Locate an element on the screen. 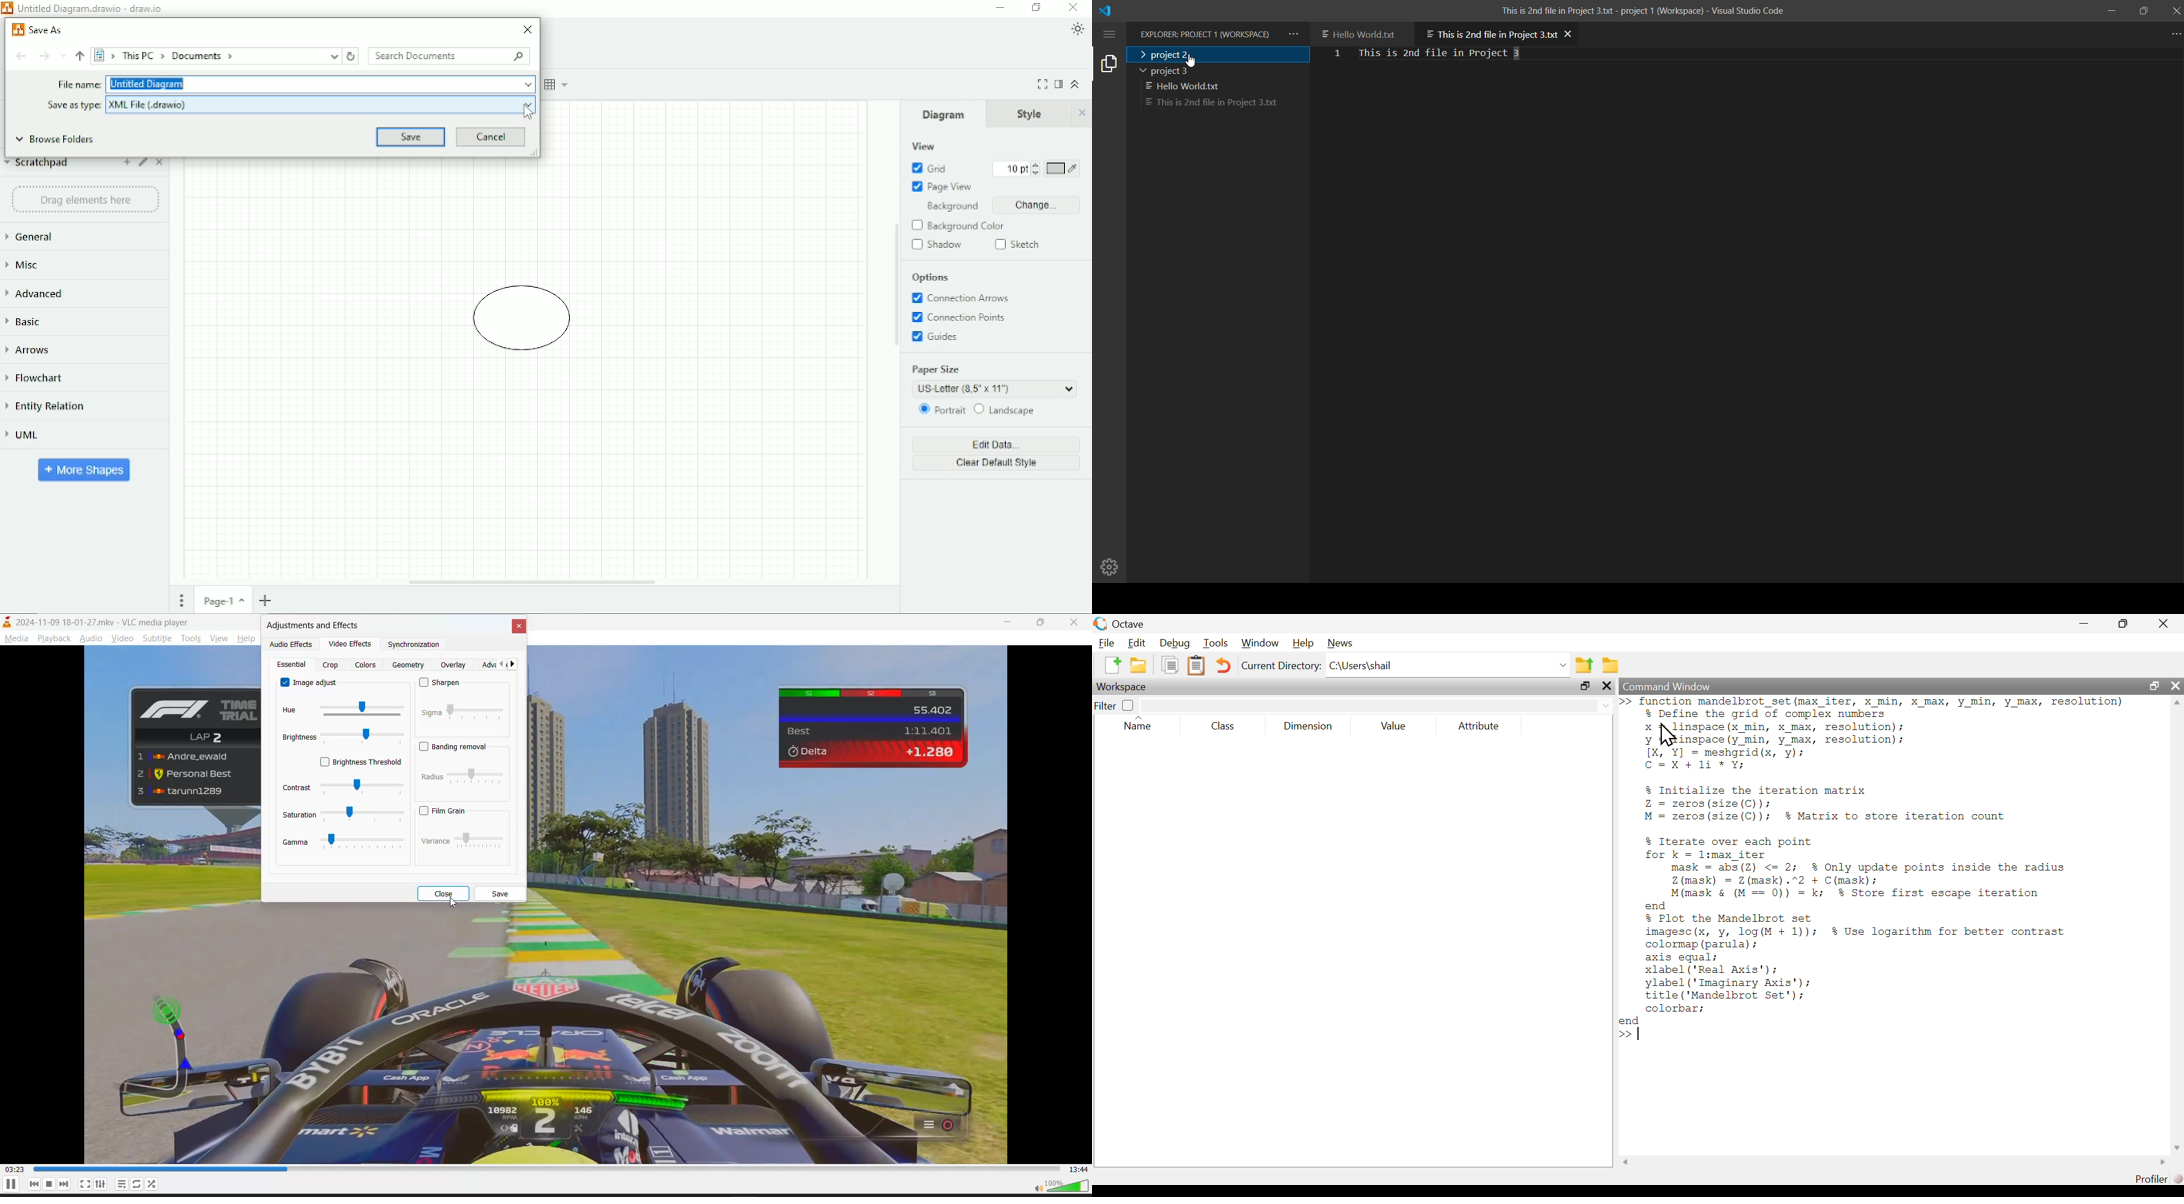 Image resolution: width=2184 pixels, height=1204 pixels. Misc is located at coordinates (27, 265).